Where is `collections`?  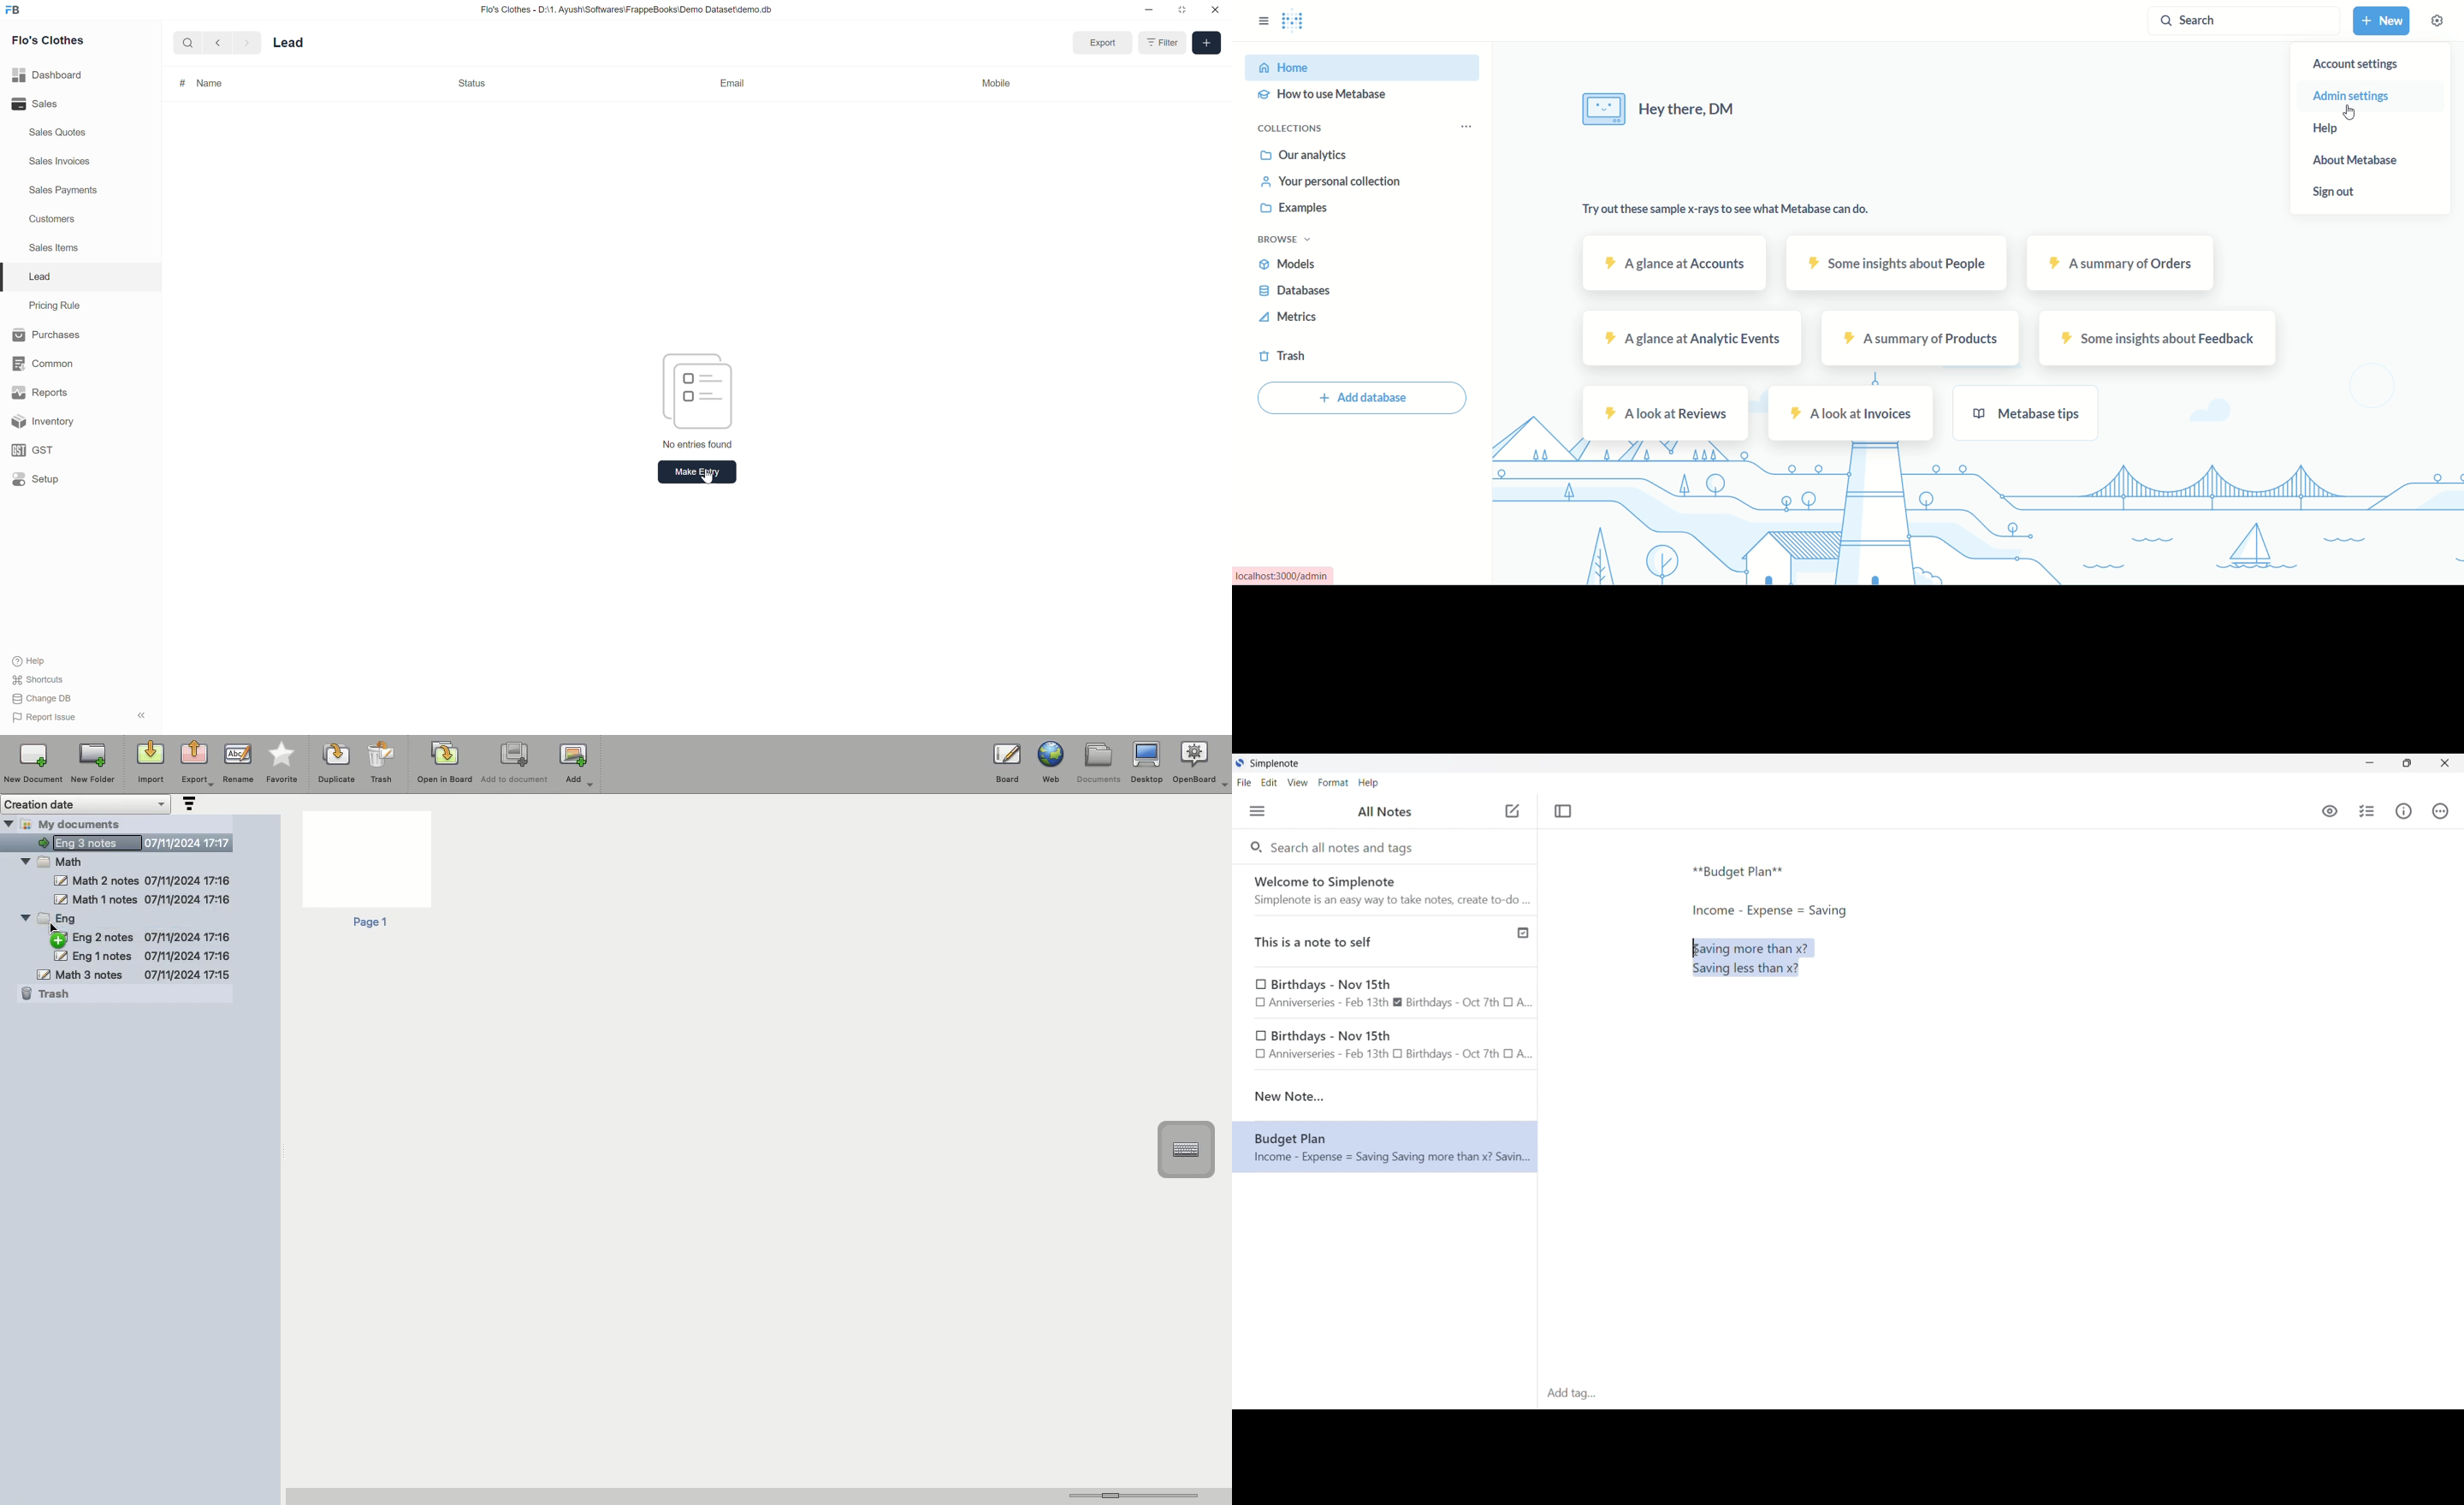
collections is located at coordinates (1298, 130).